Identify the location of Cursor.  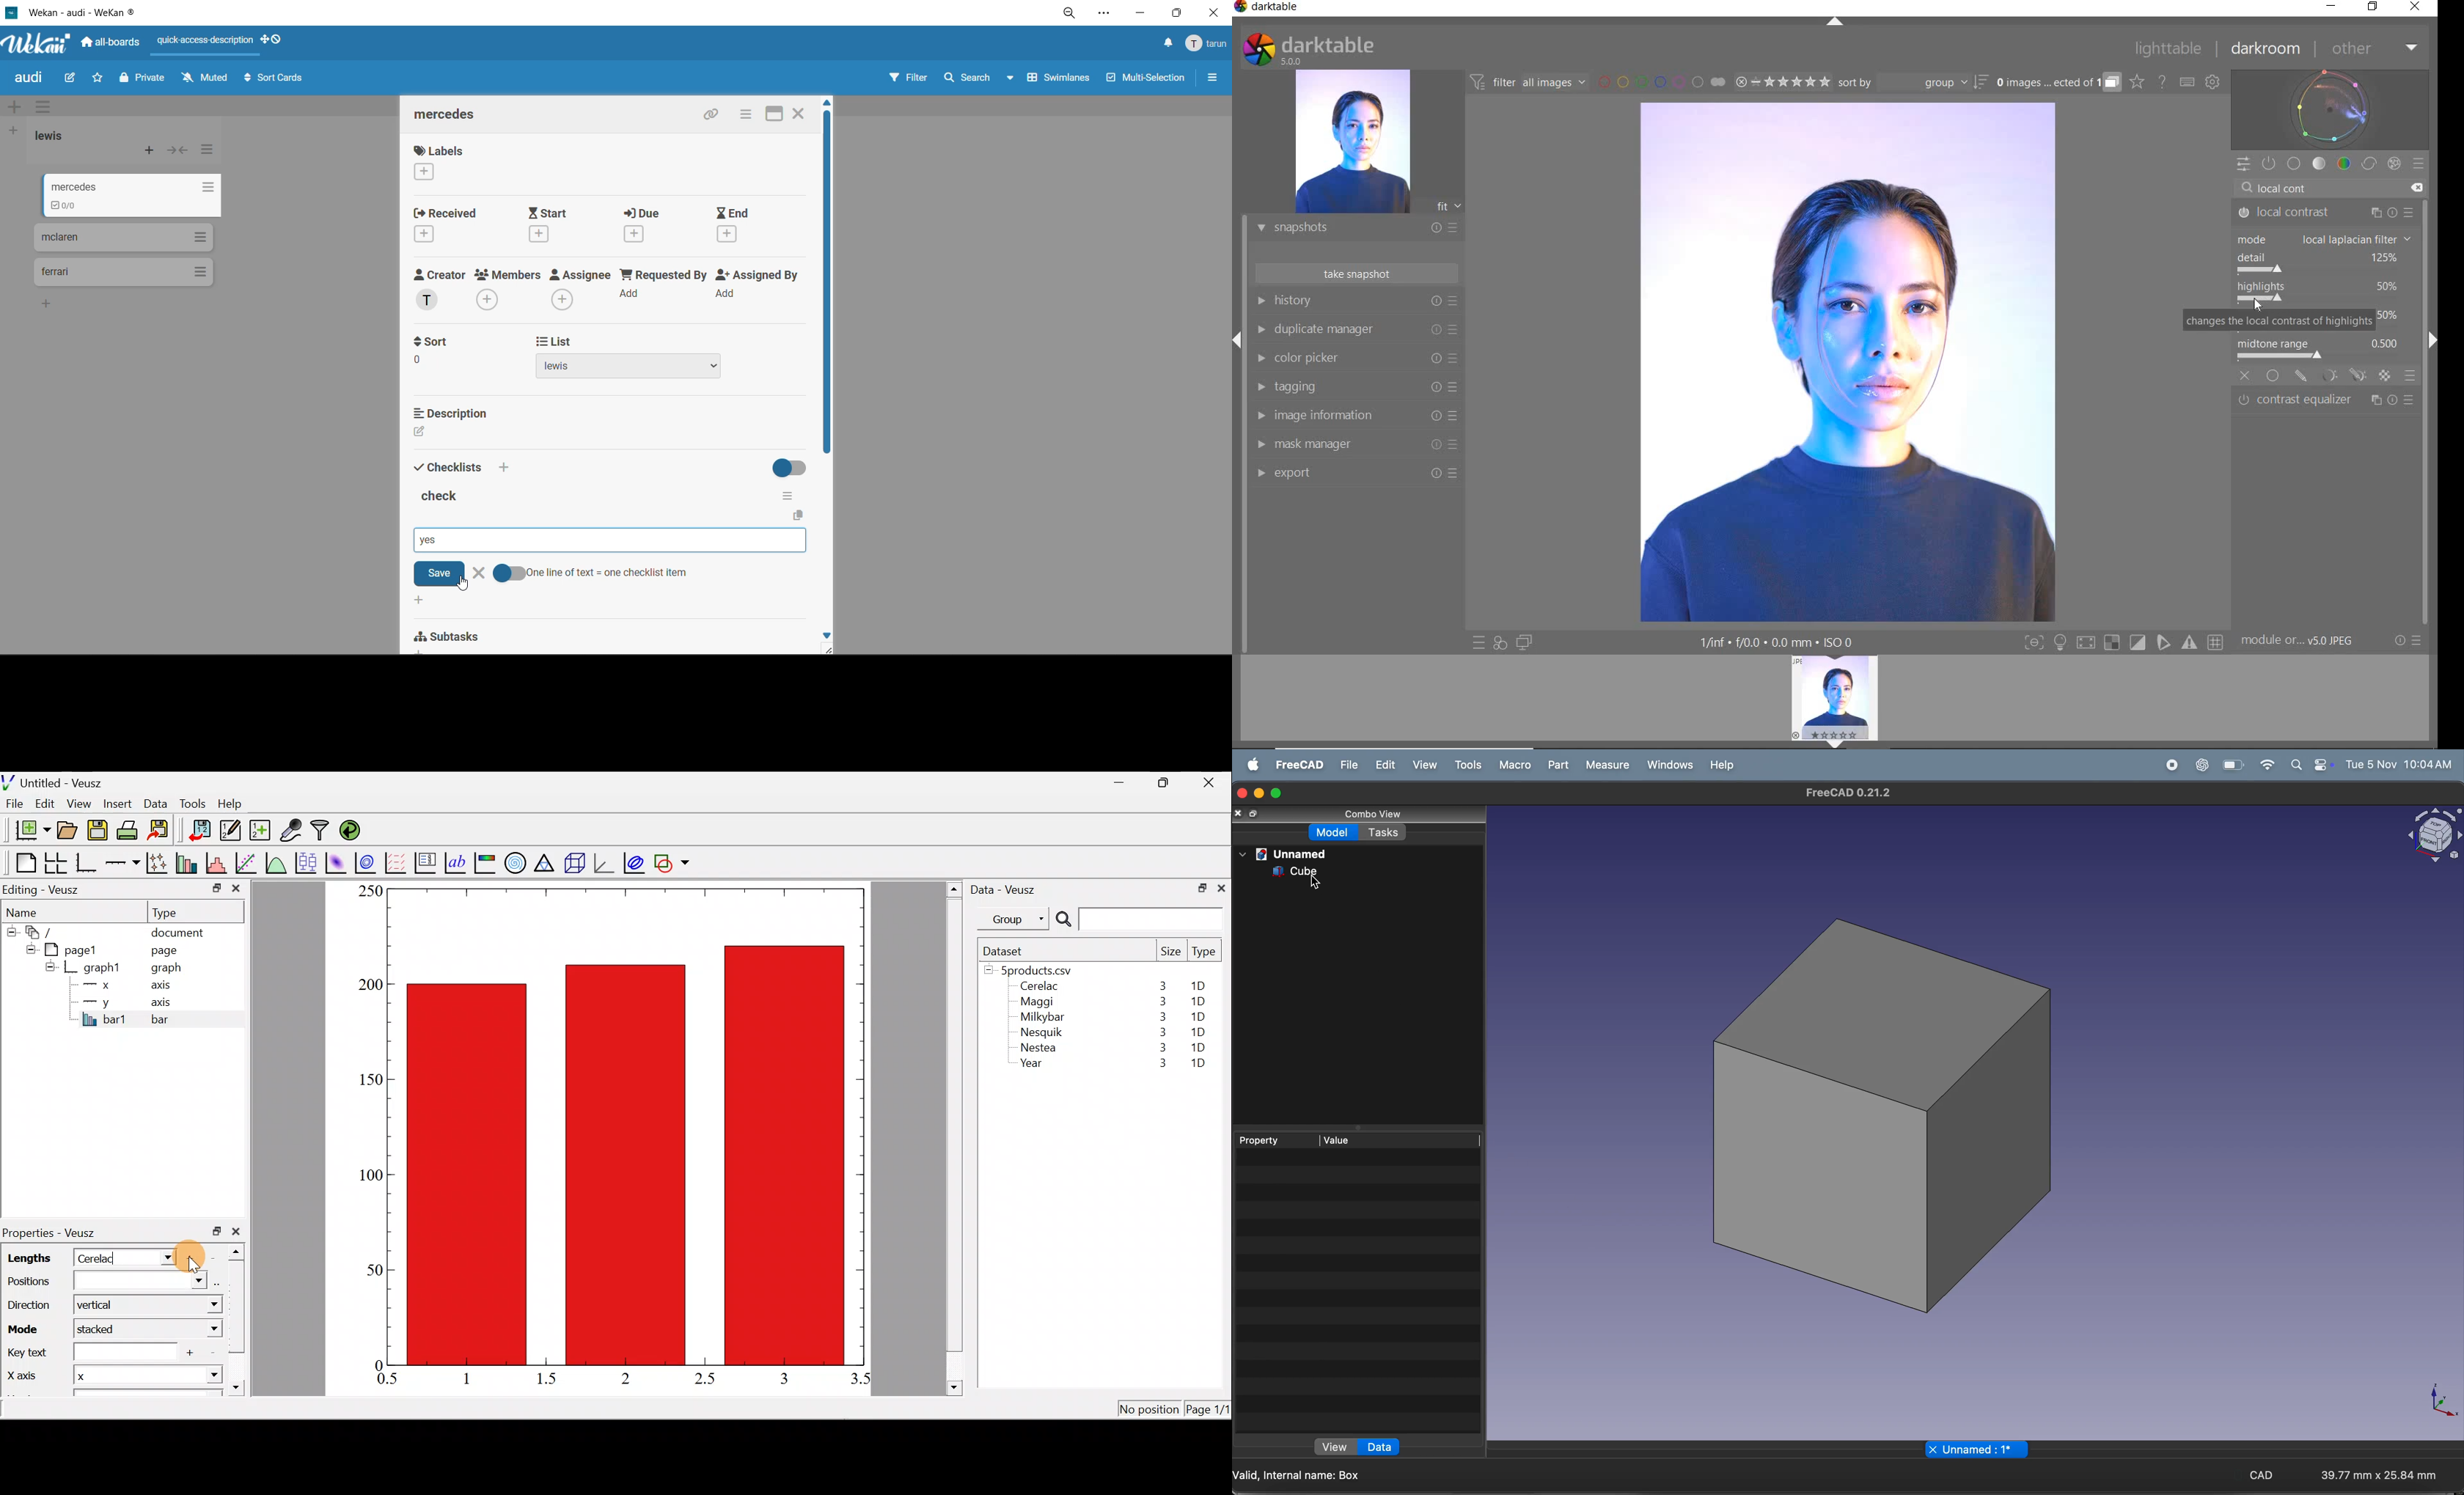
(2259, 304).